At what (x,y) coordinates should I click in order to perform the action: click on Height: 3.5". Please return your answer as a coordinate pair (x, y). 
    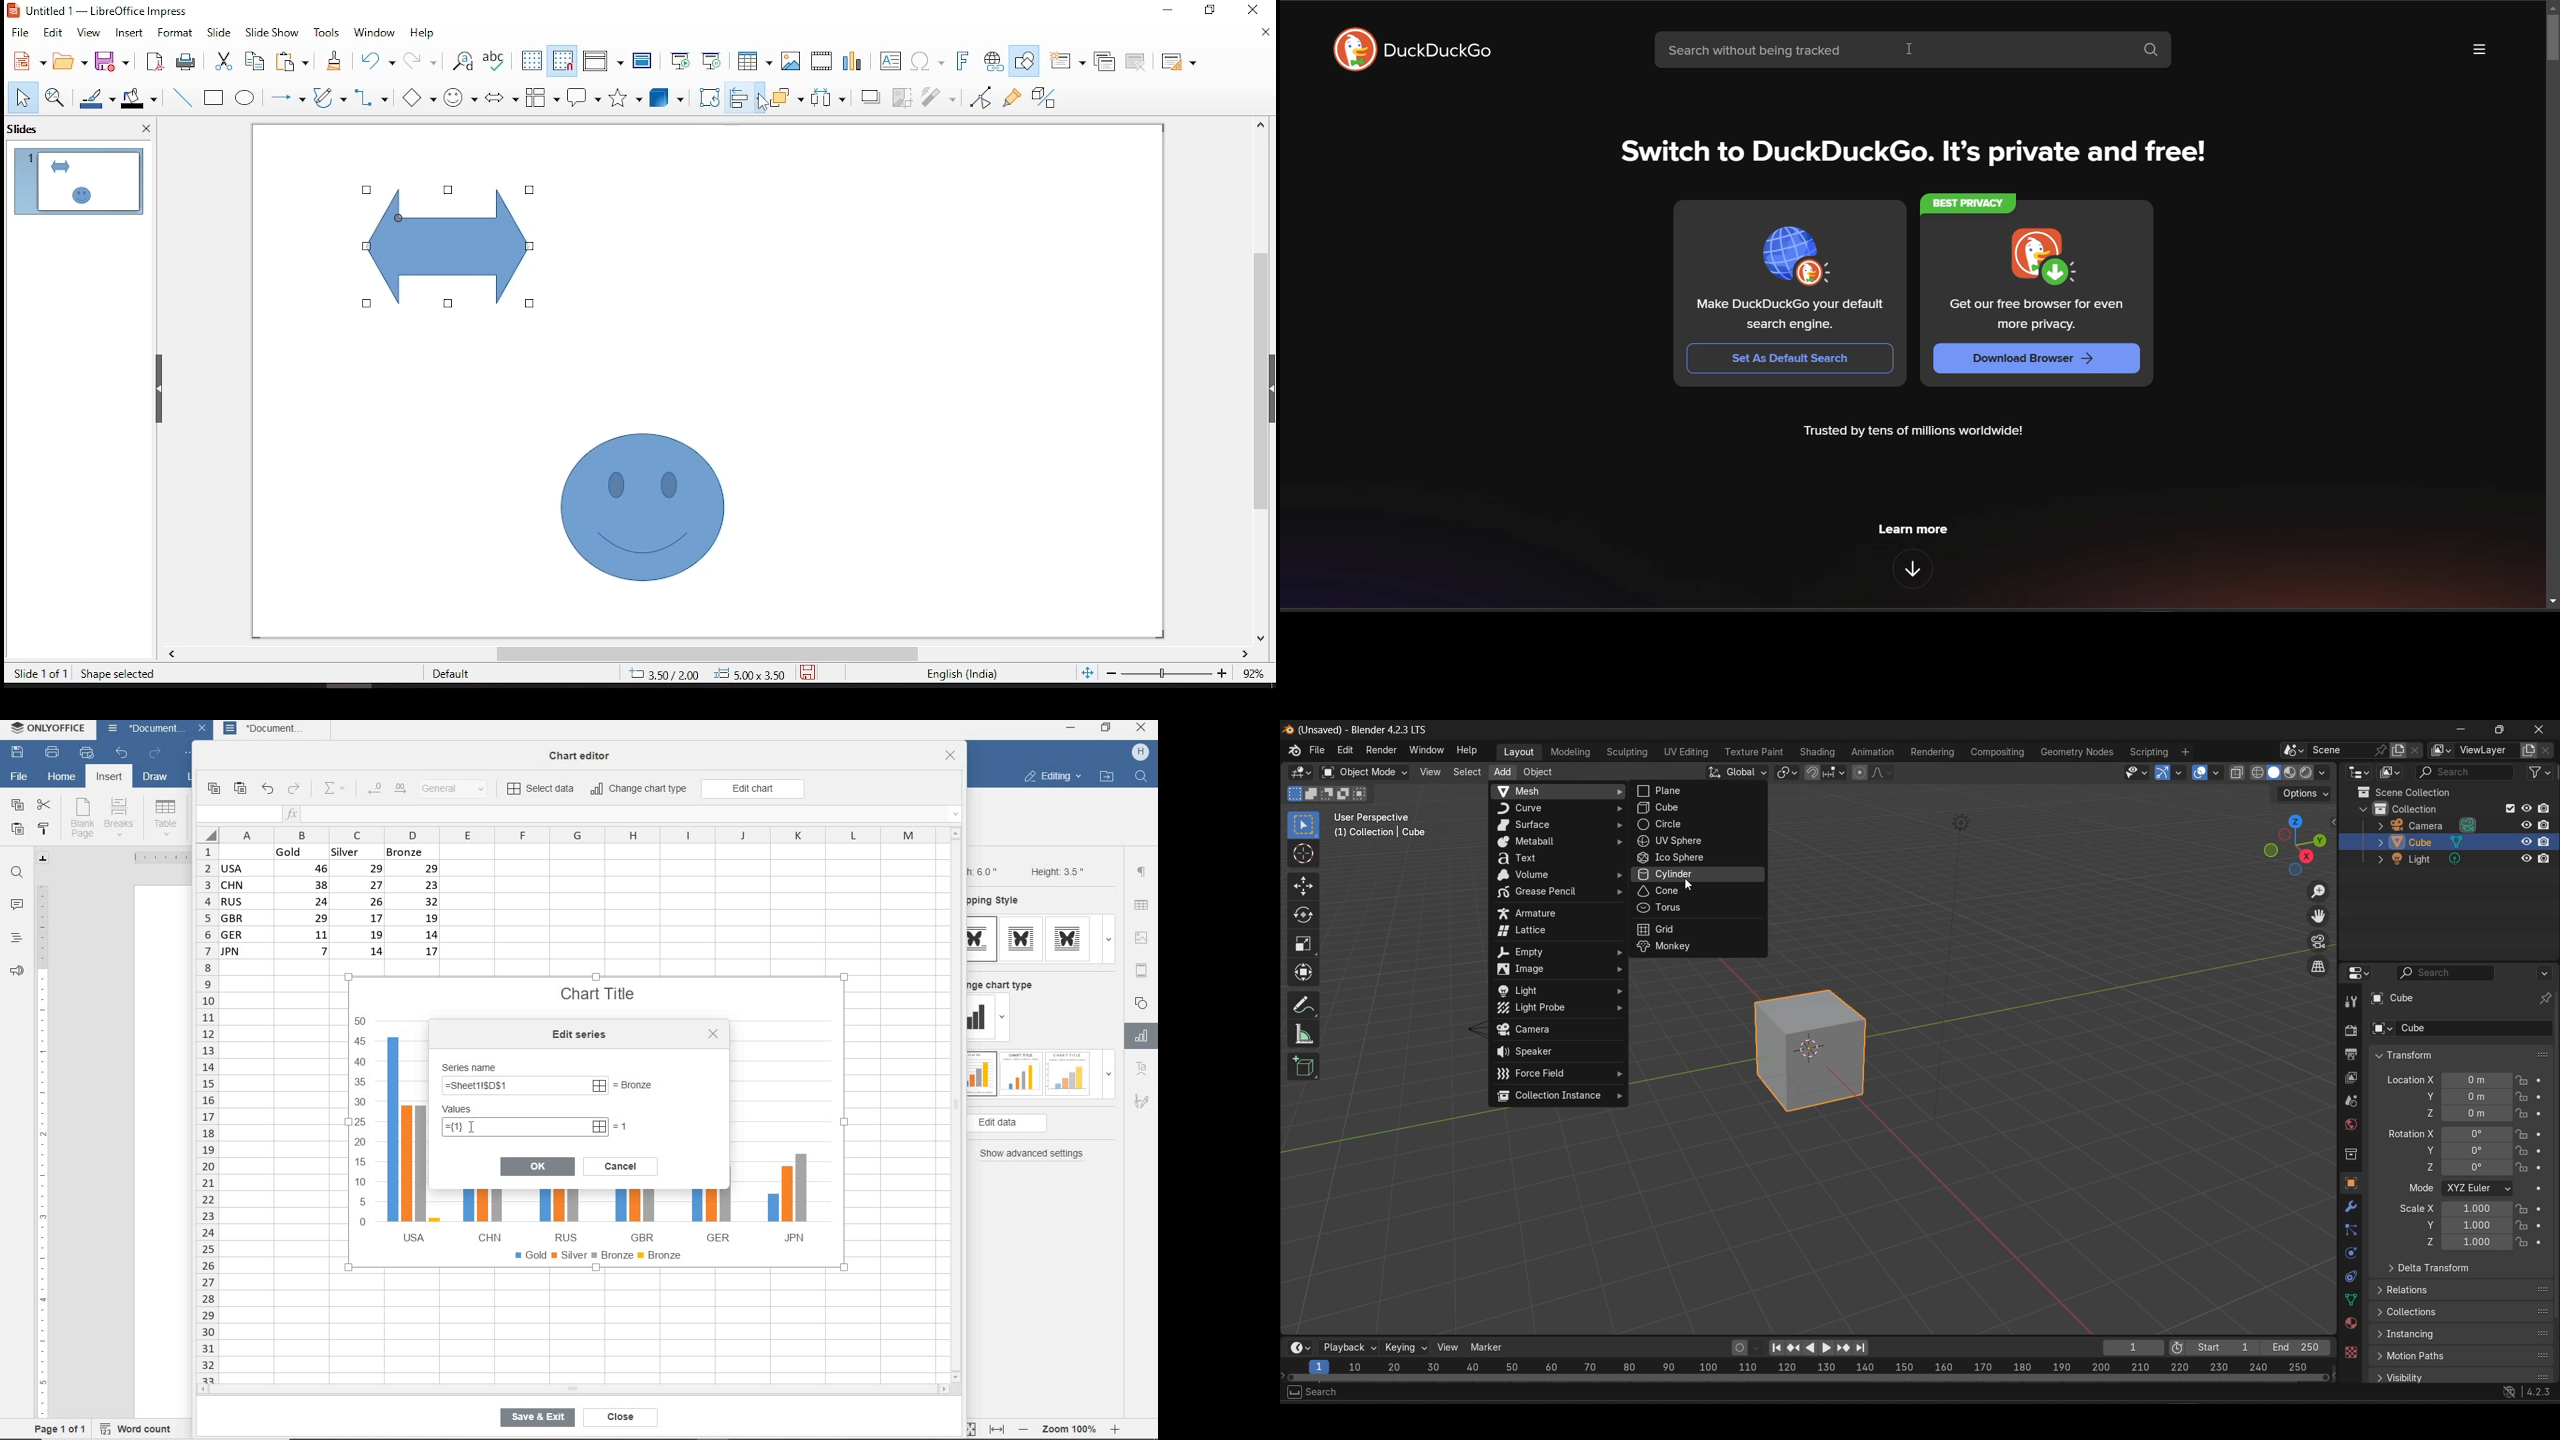
    Looking at the image, I should click on (1056, 871).